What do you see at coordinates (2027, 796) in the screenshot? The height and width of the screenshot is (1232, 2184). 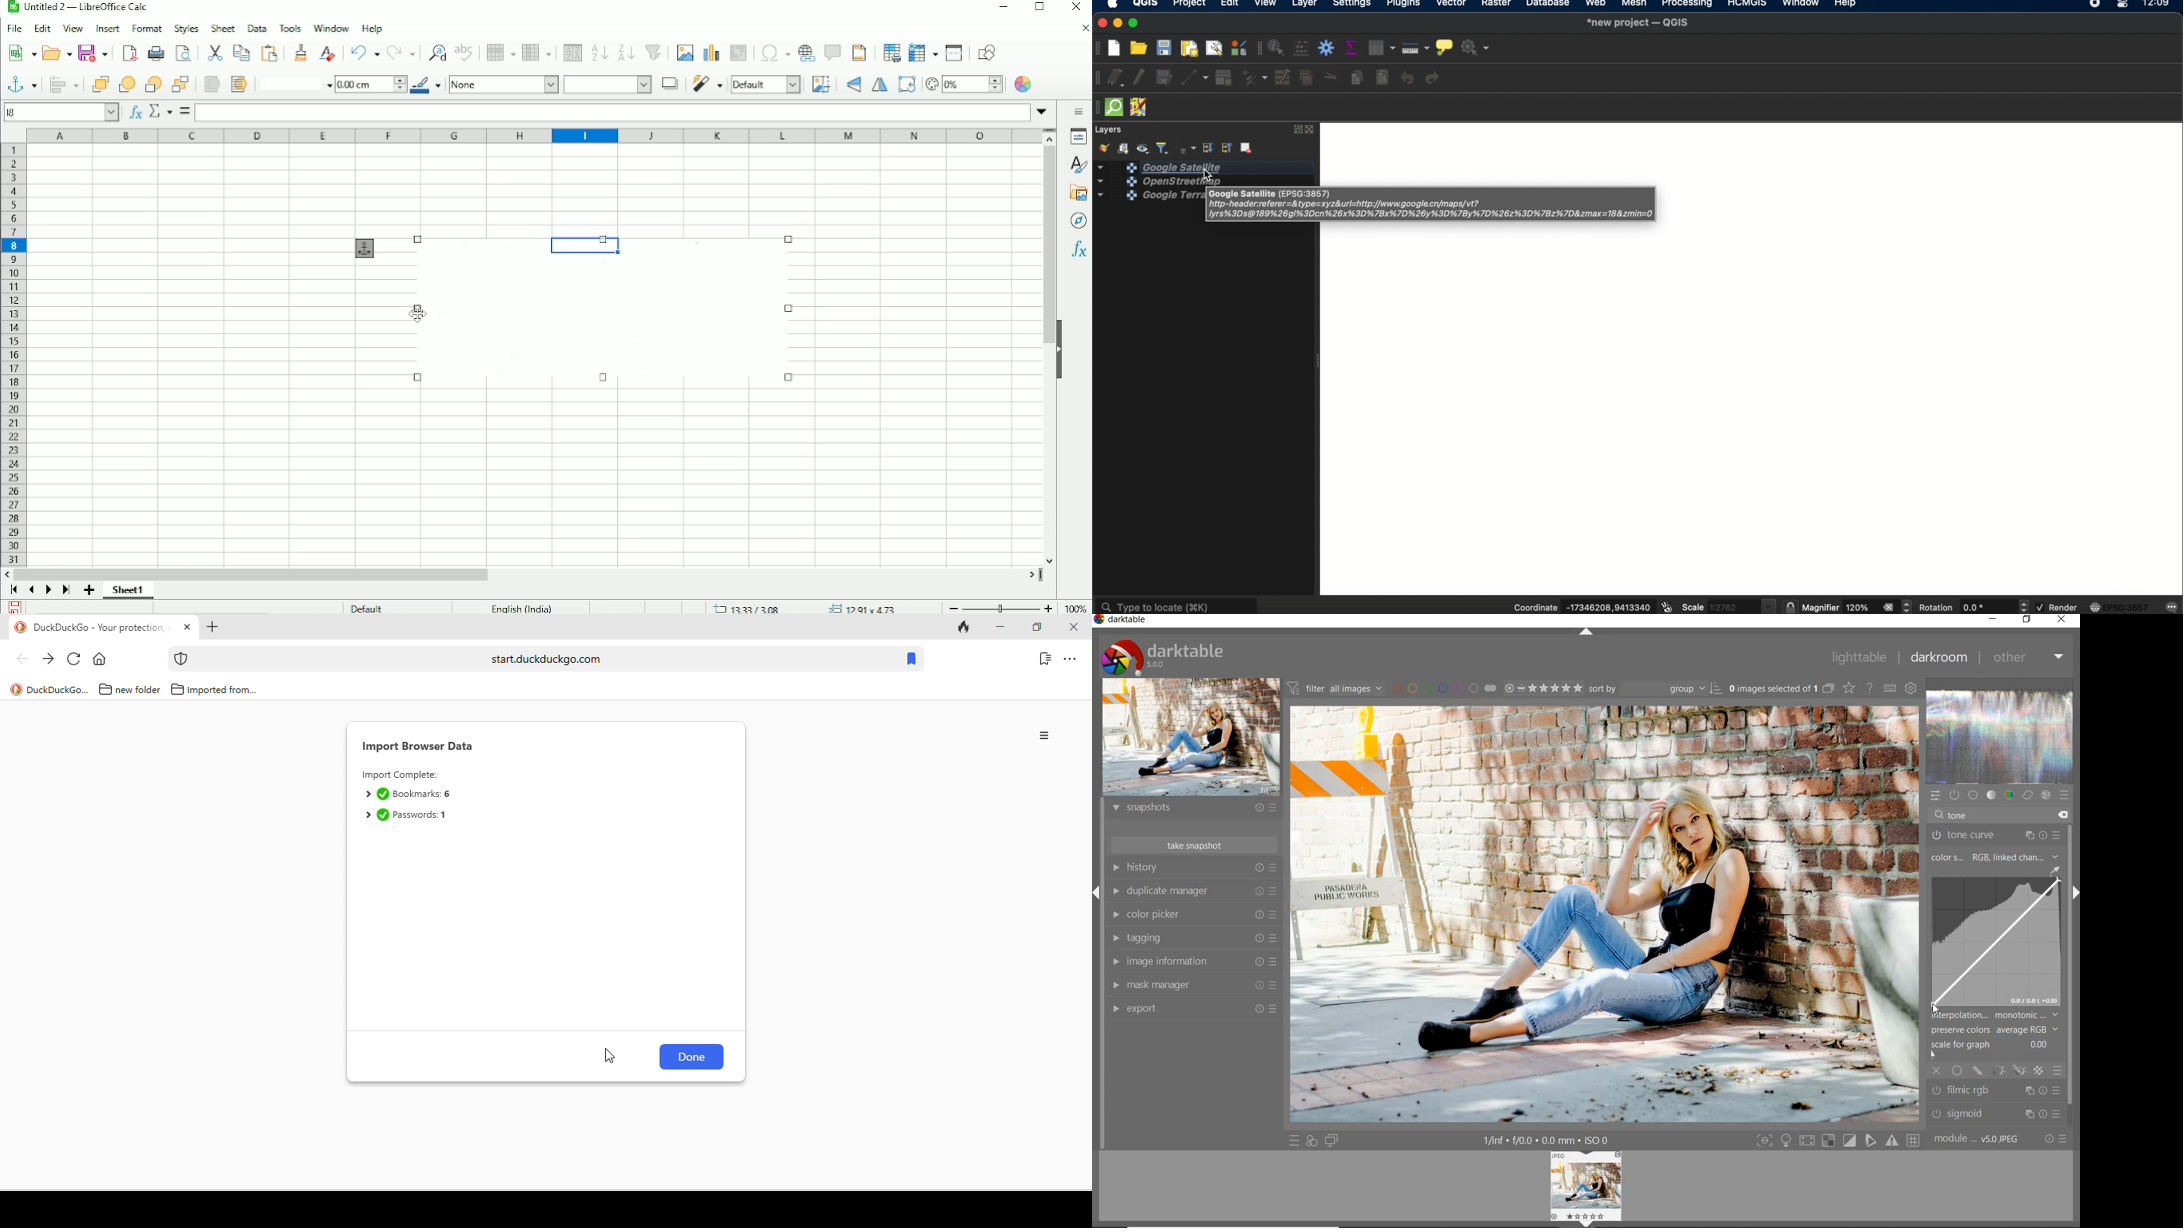 I see `correct` at bounding box center [2027, 796].